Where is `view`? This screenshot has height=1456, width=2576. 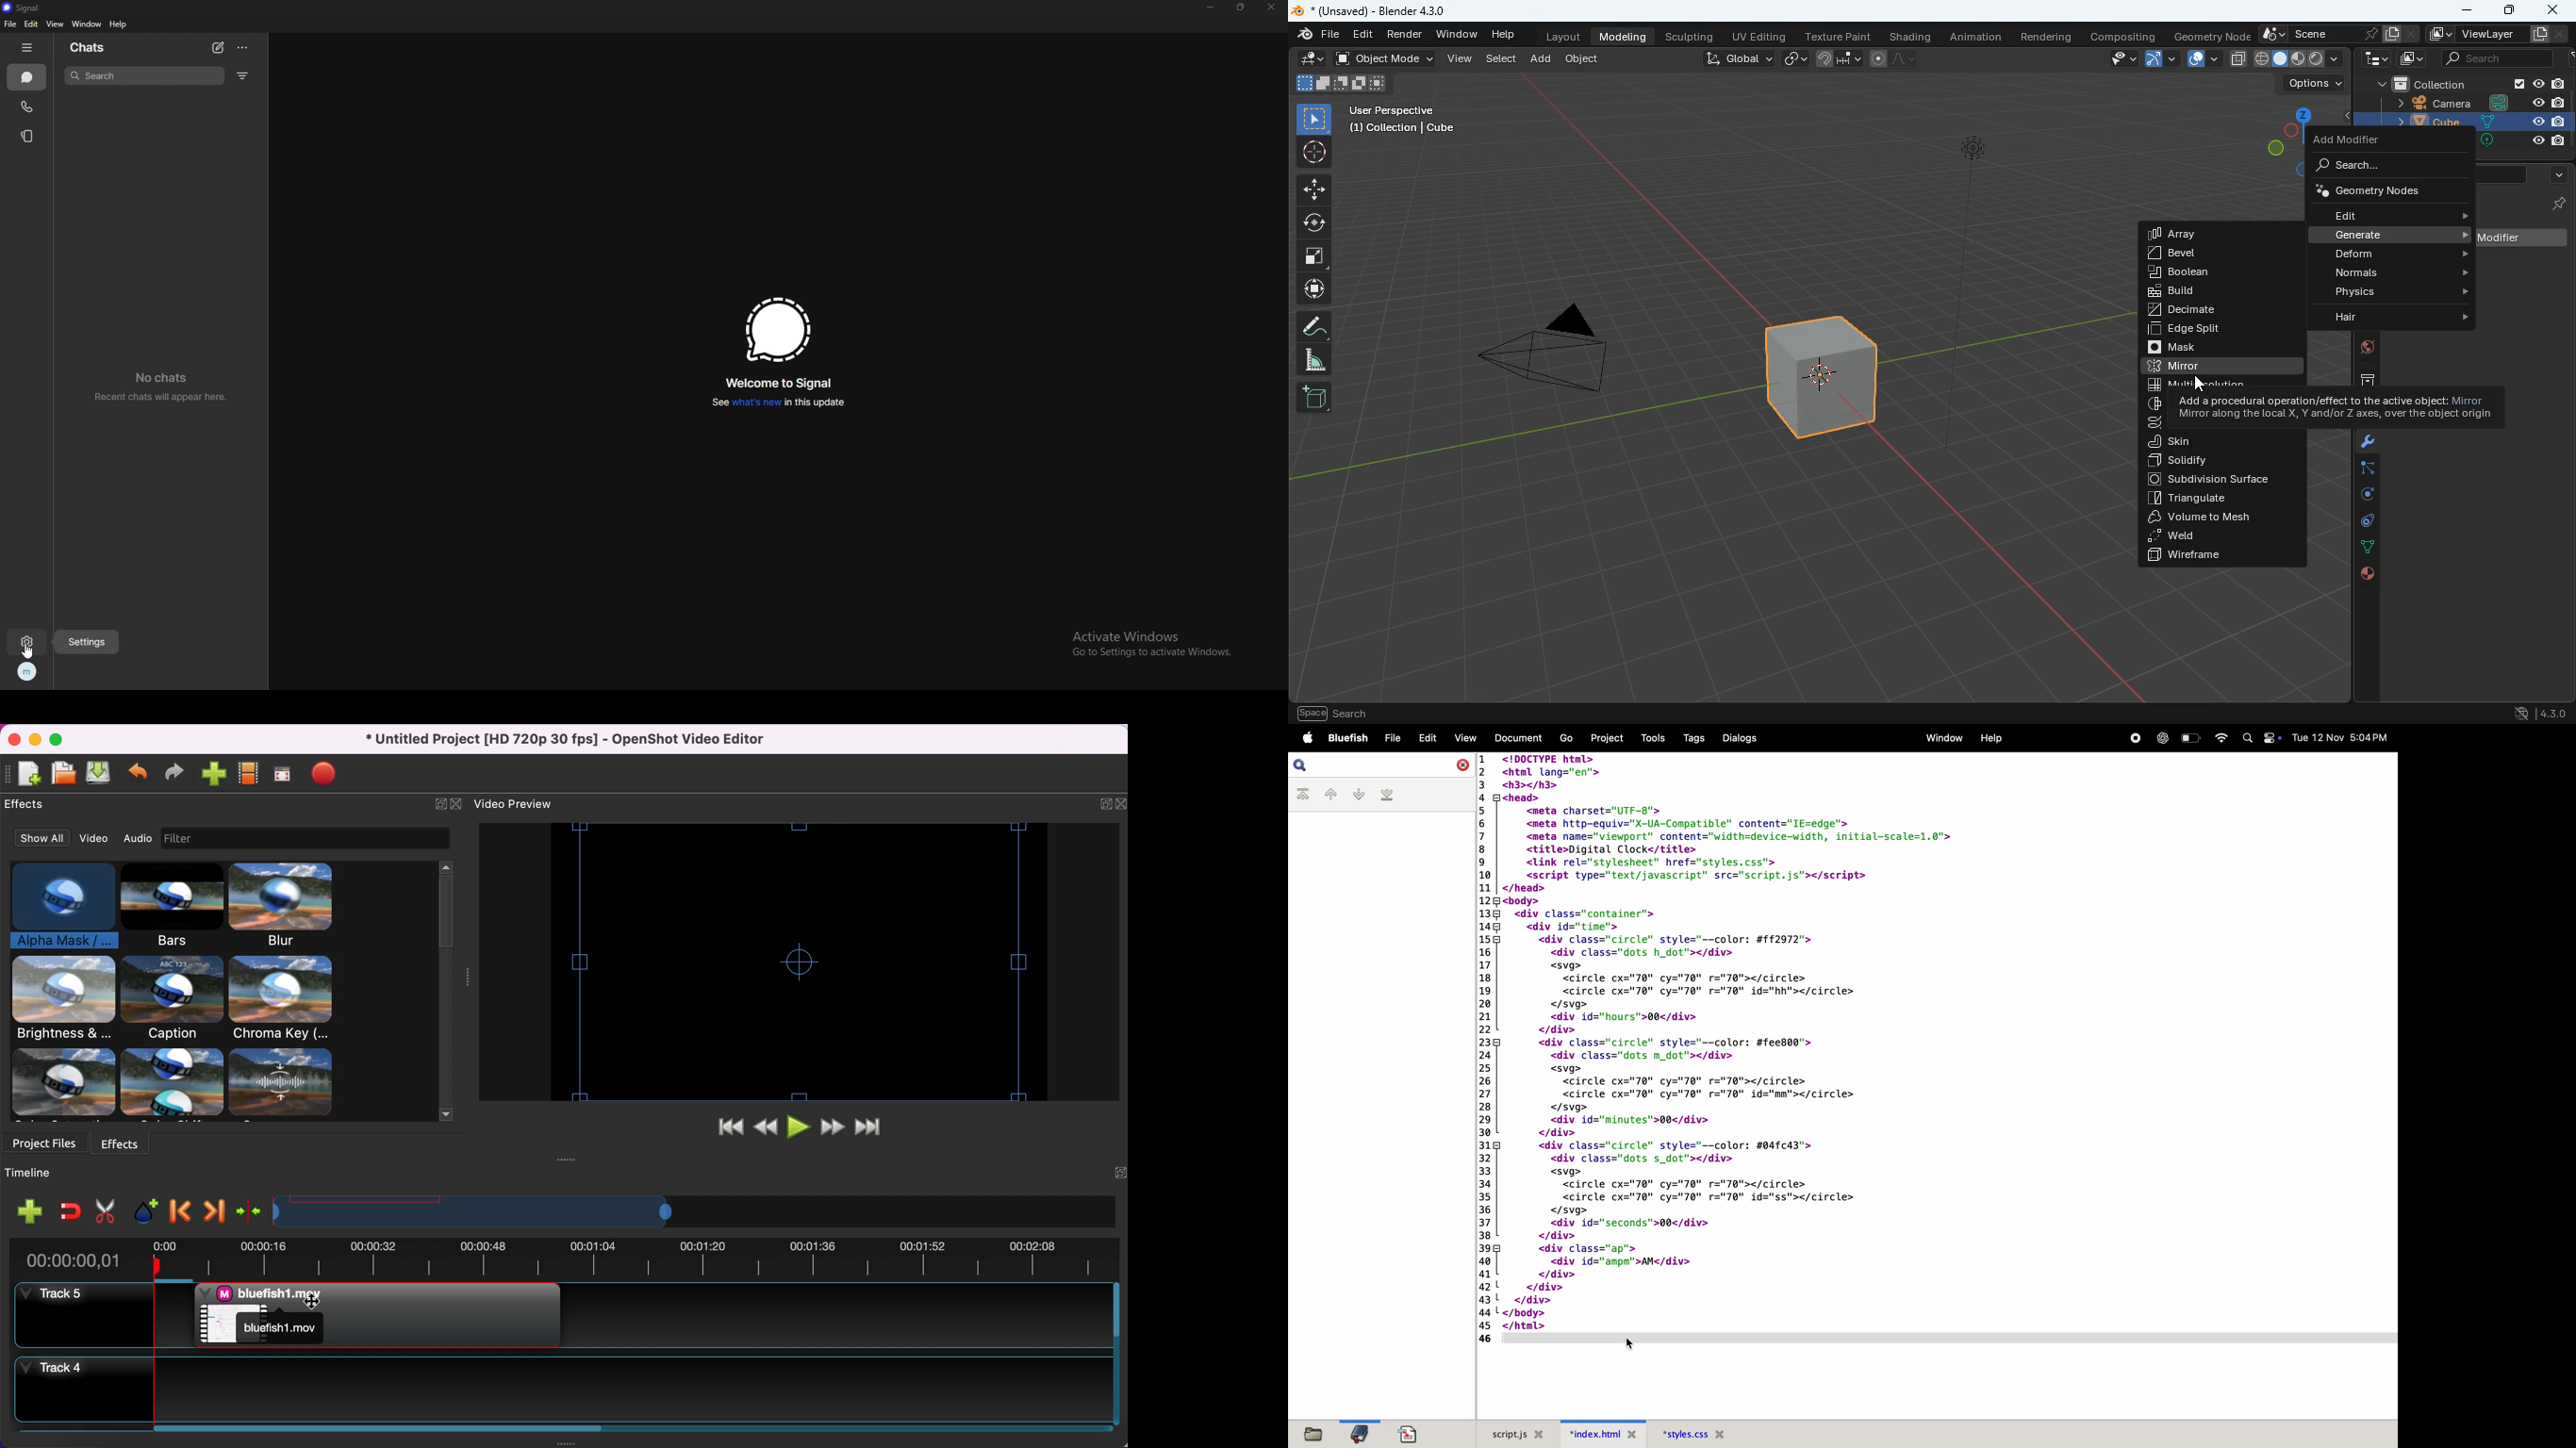 view is located at coordinates (55, 24).